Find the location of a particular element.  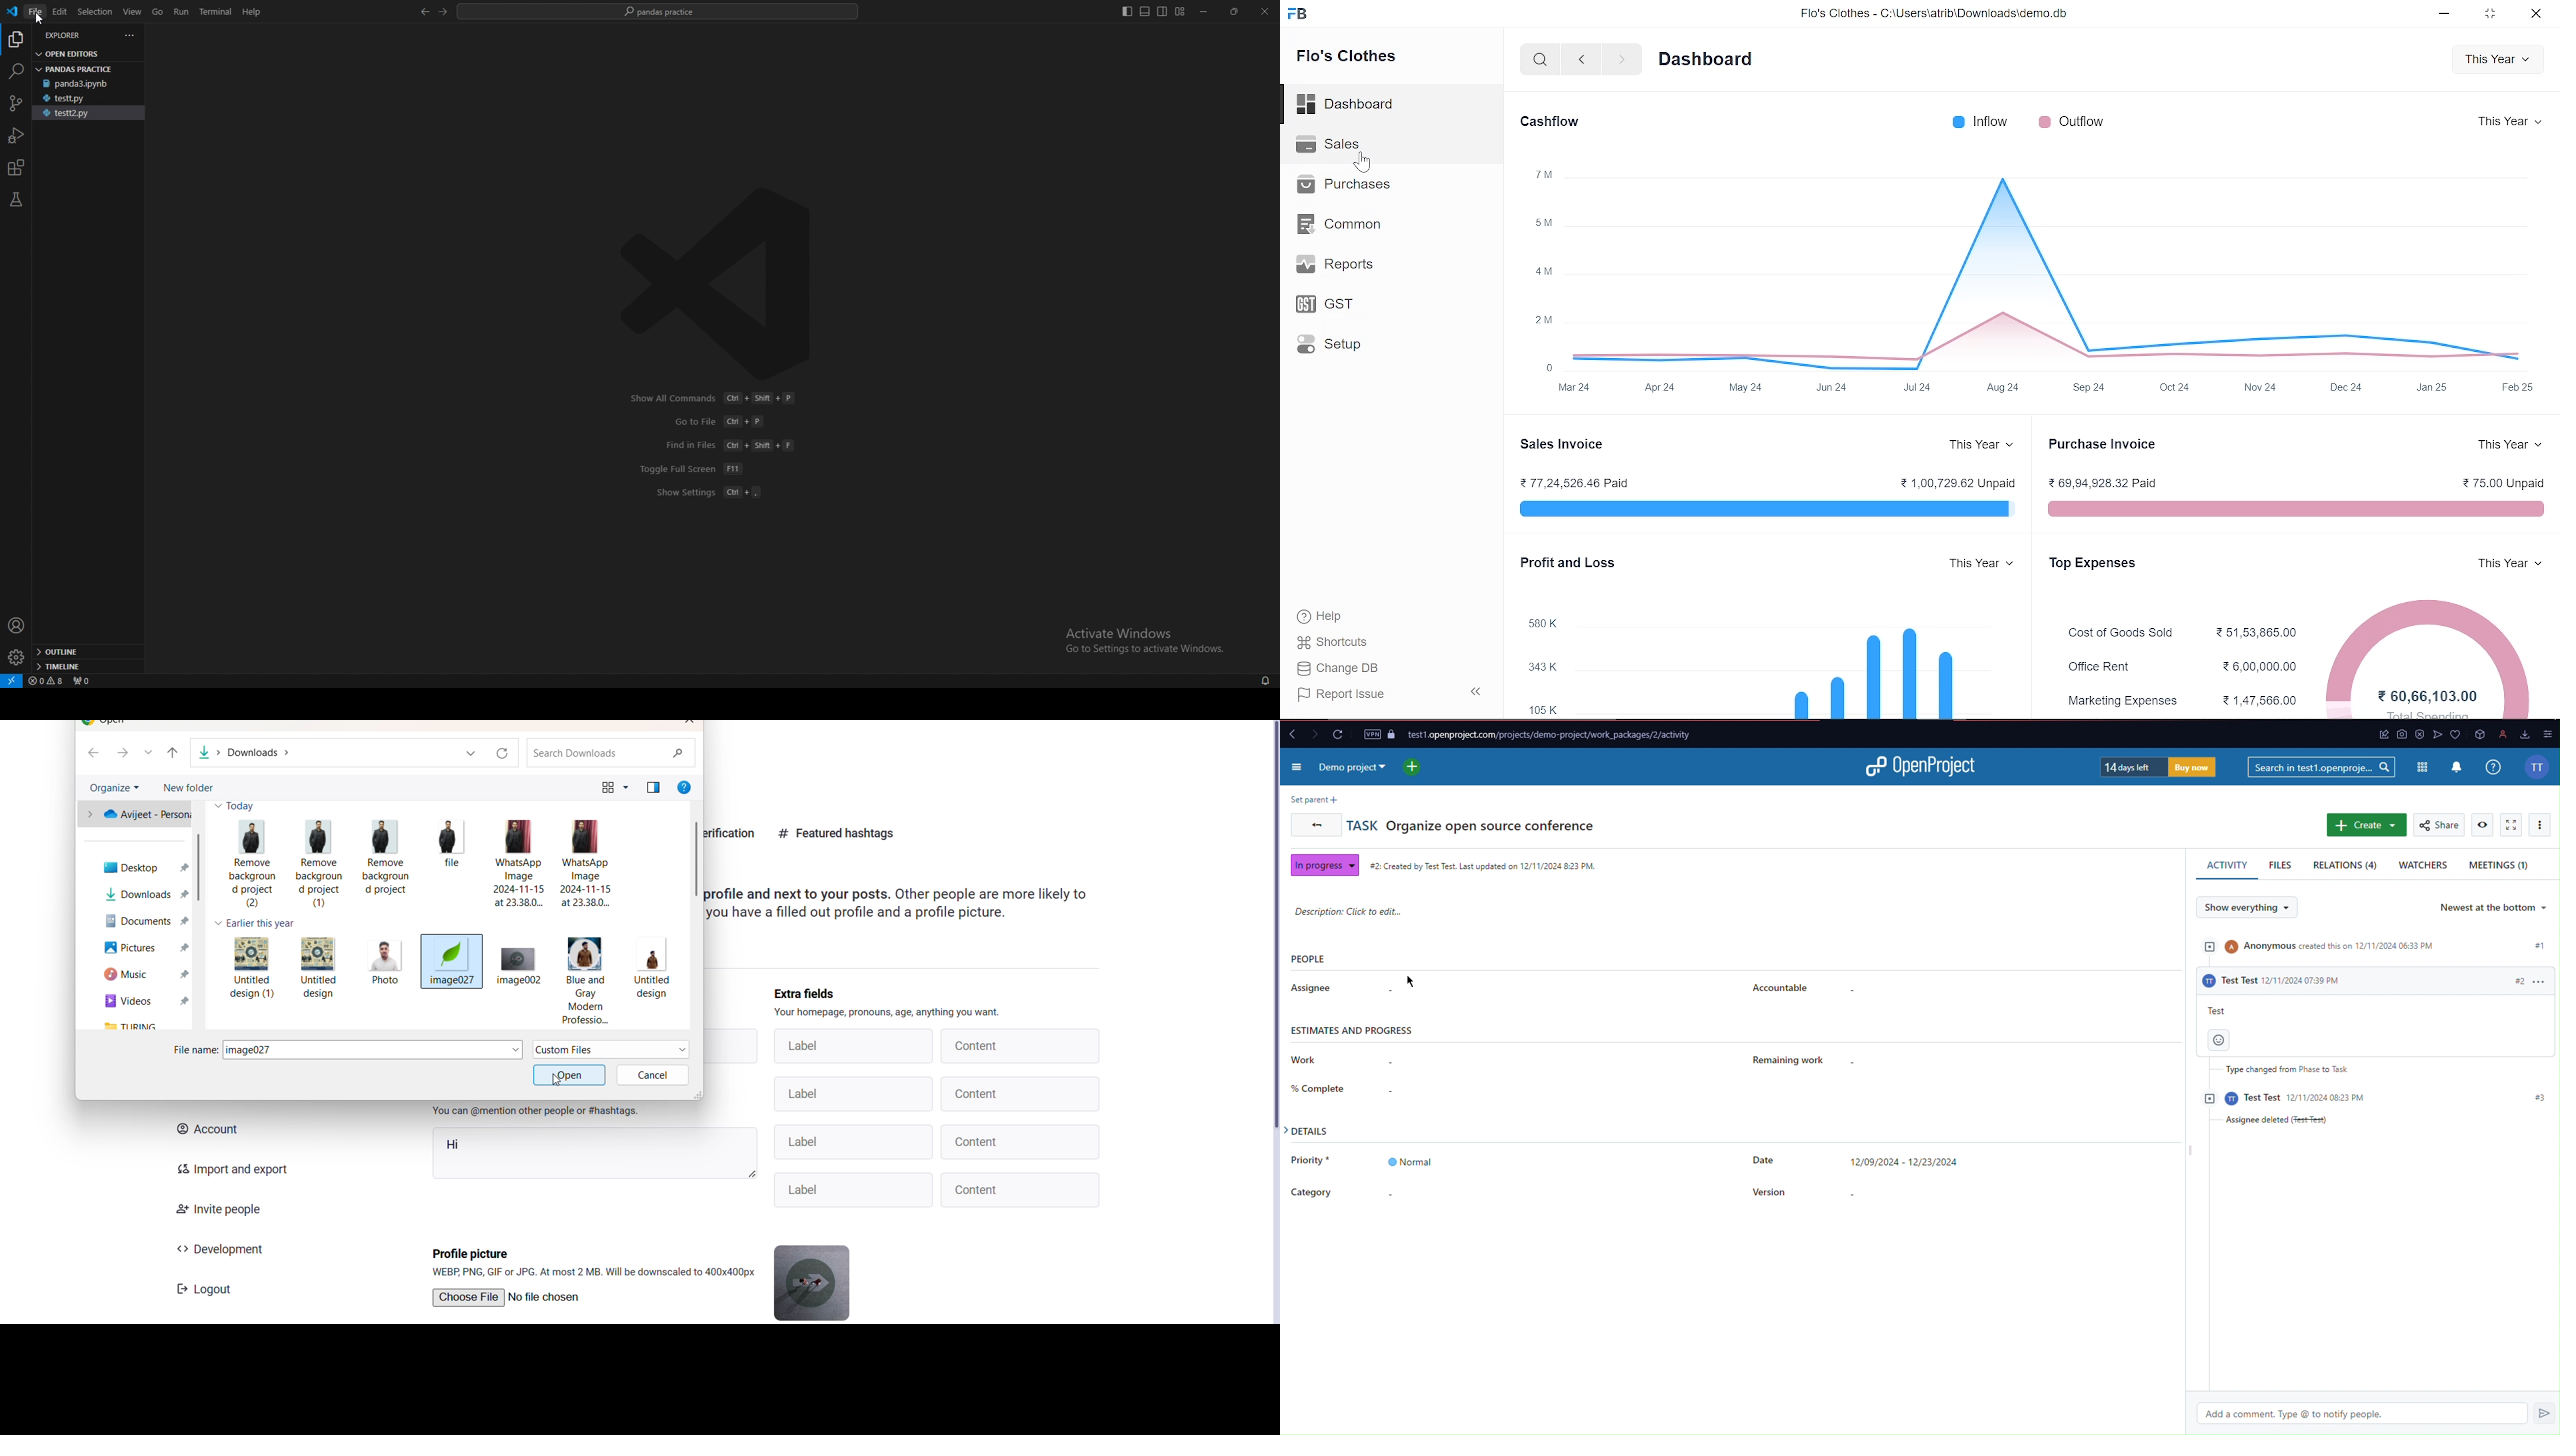

previous is located at coordinates (1582, 61).